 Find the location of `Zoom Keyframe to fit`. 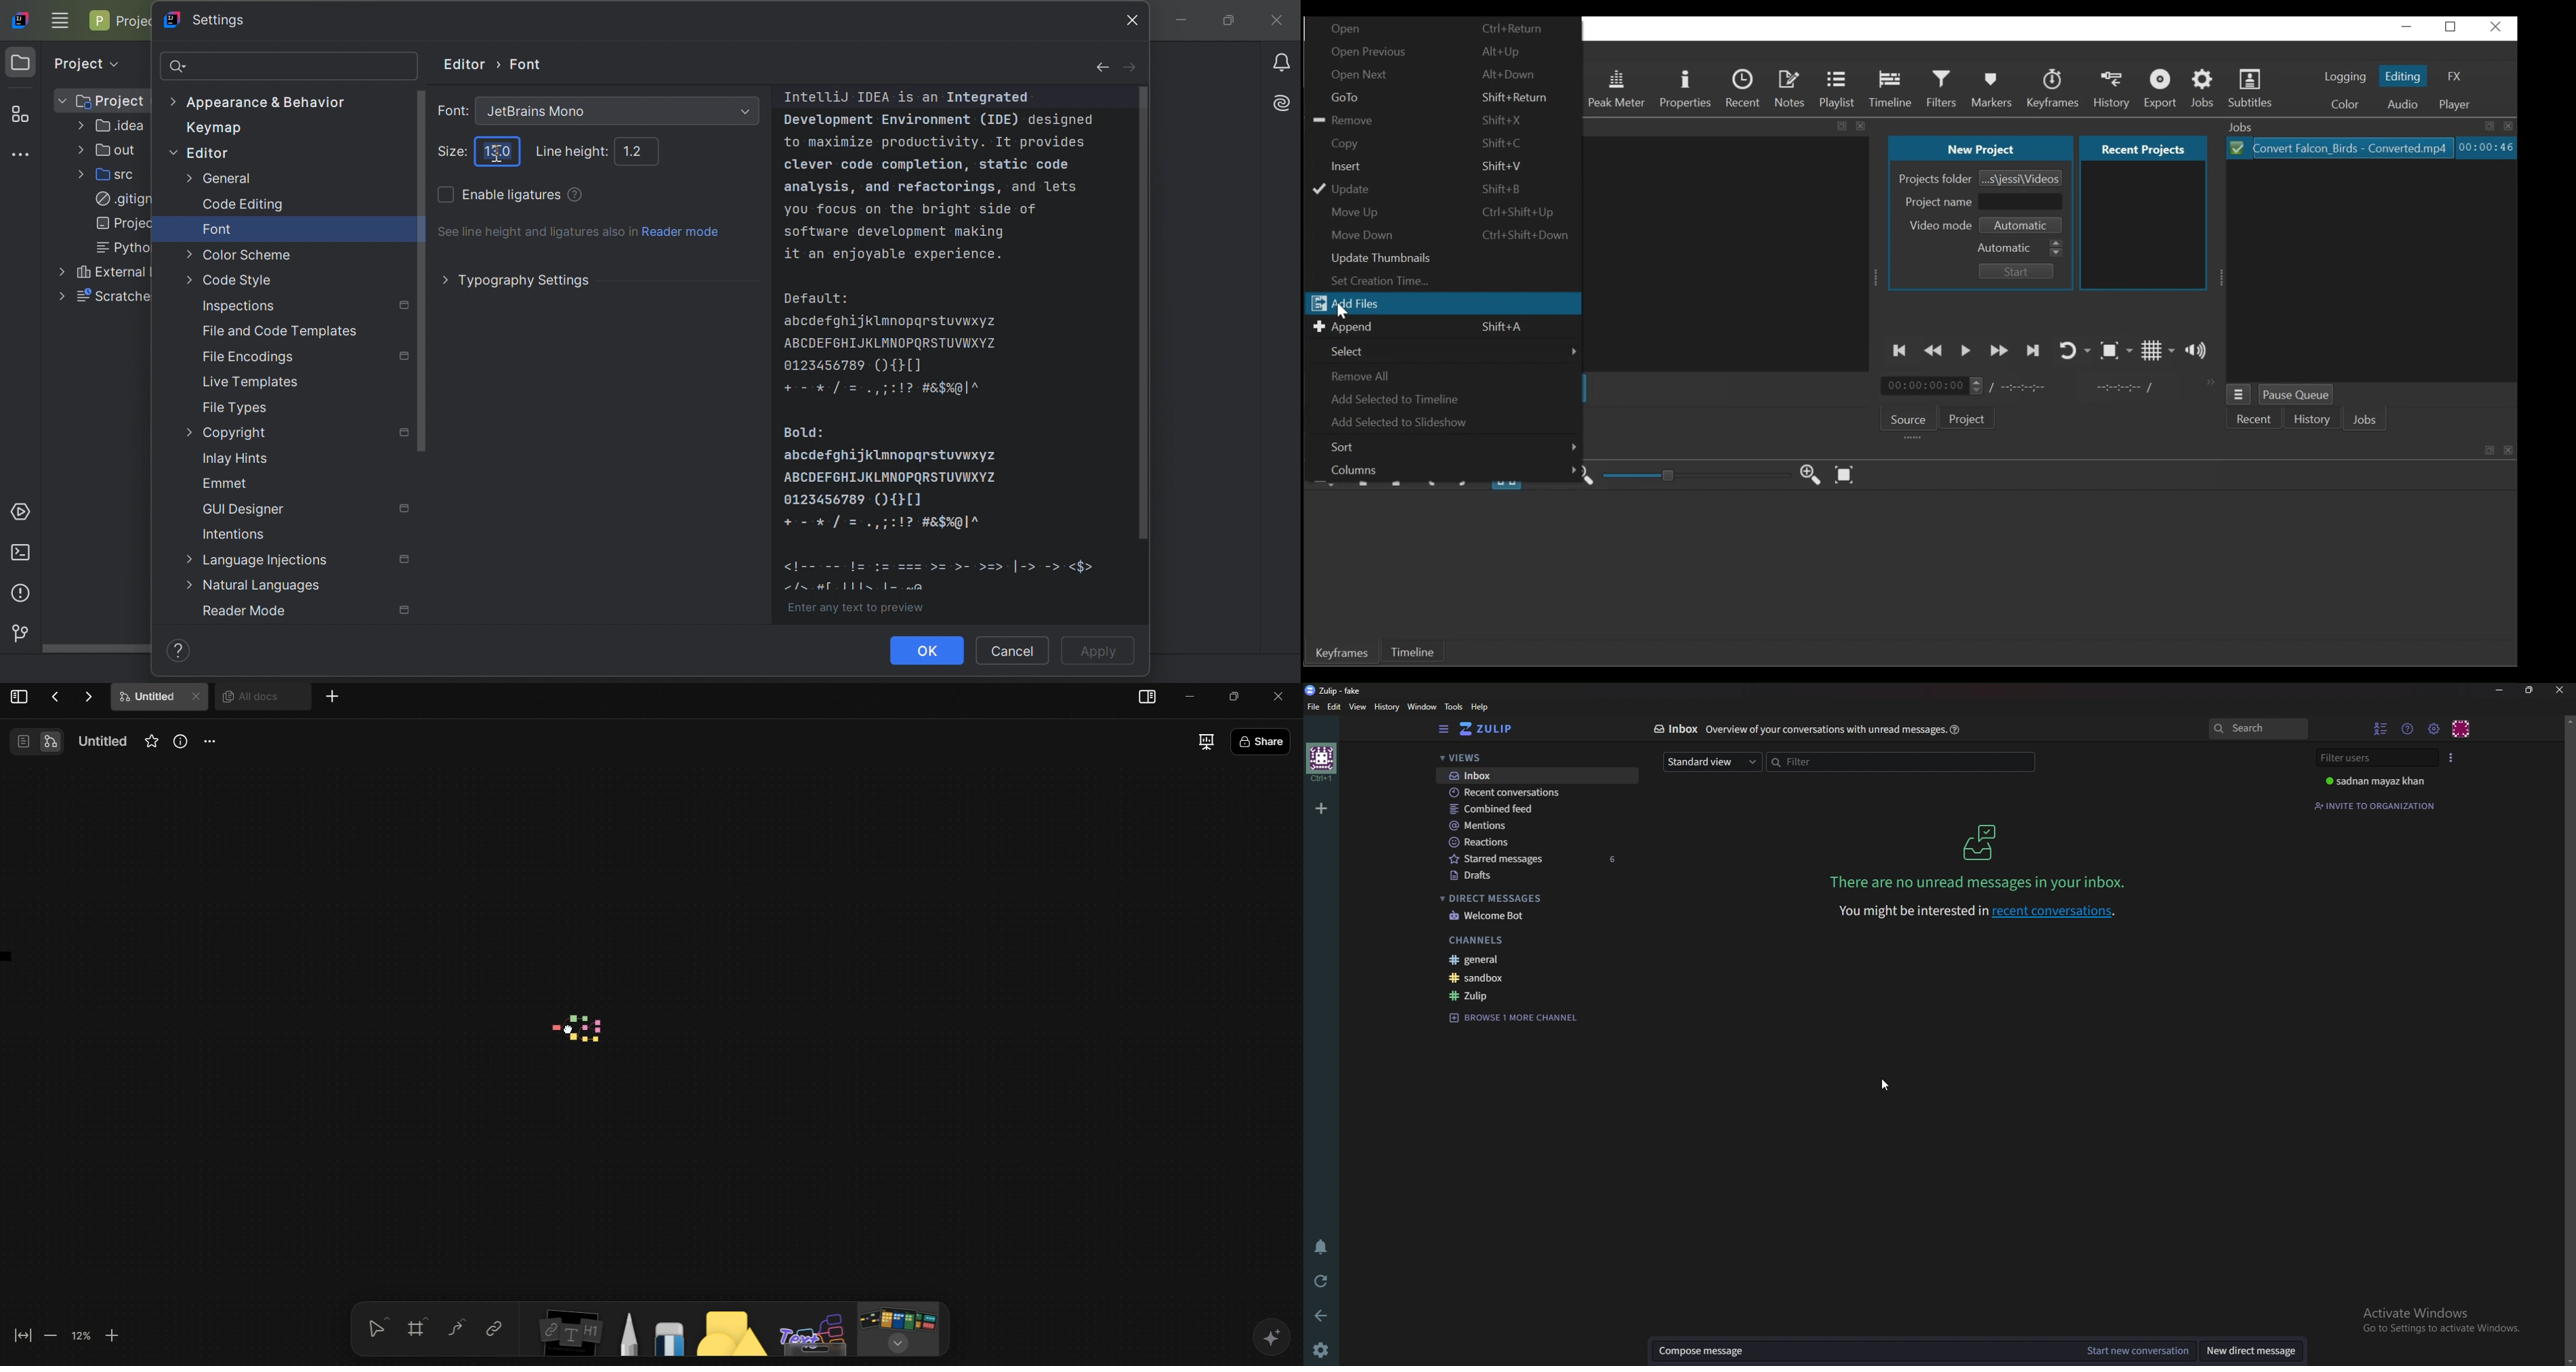

Zoom Keyframe to fit is located at coordinates (1844, 475).